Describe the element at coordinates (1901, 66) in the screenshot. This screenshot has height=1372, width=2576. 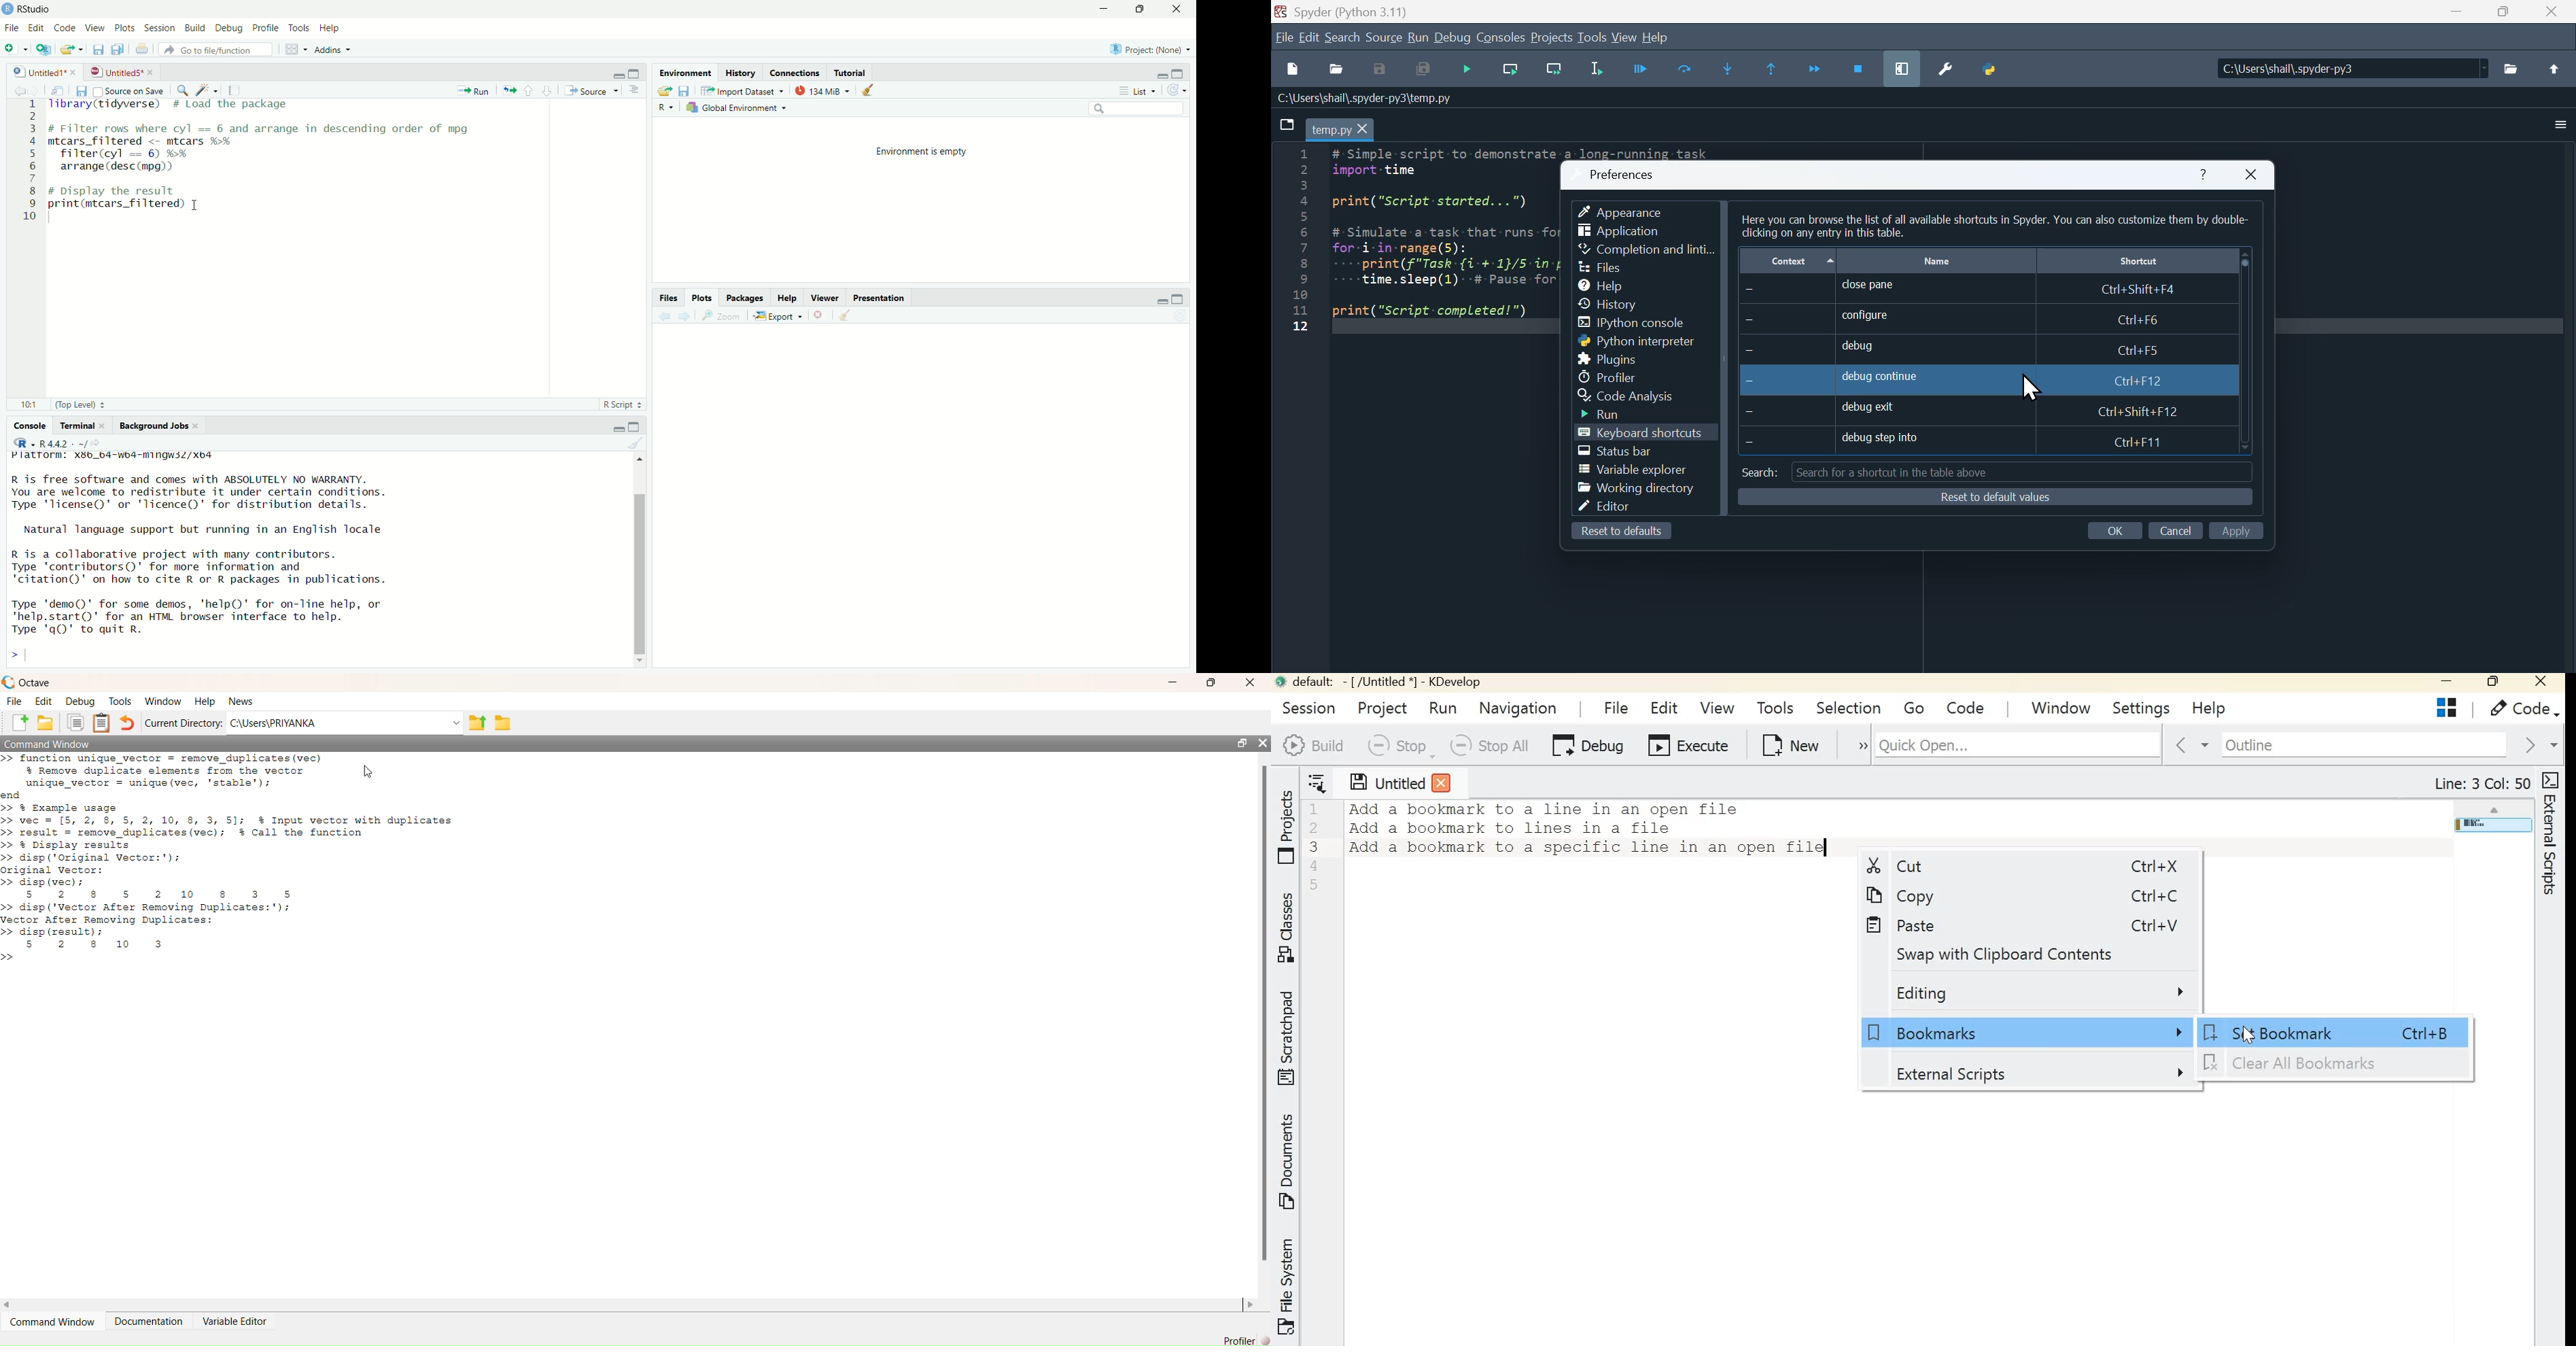
I see `maximise current window` at that location.